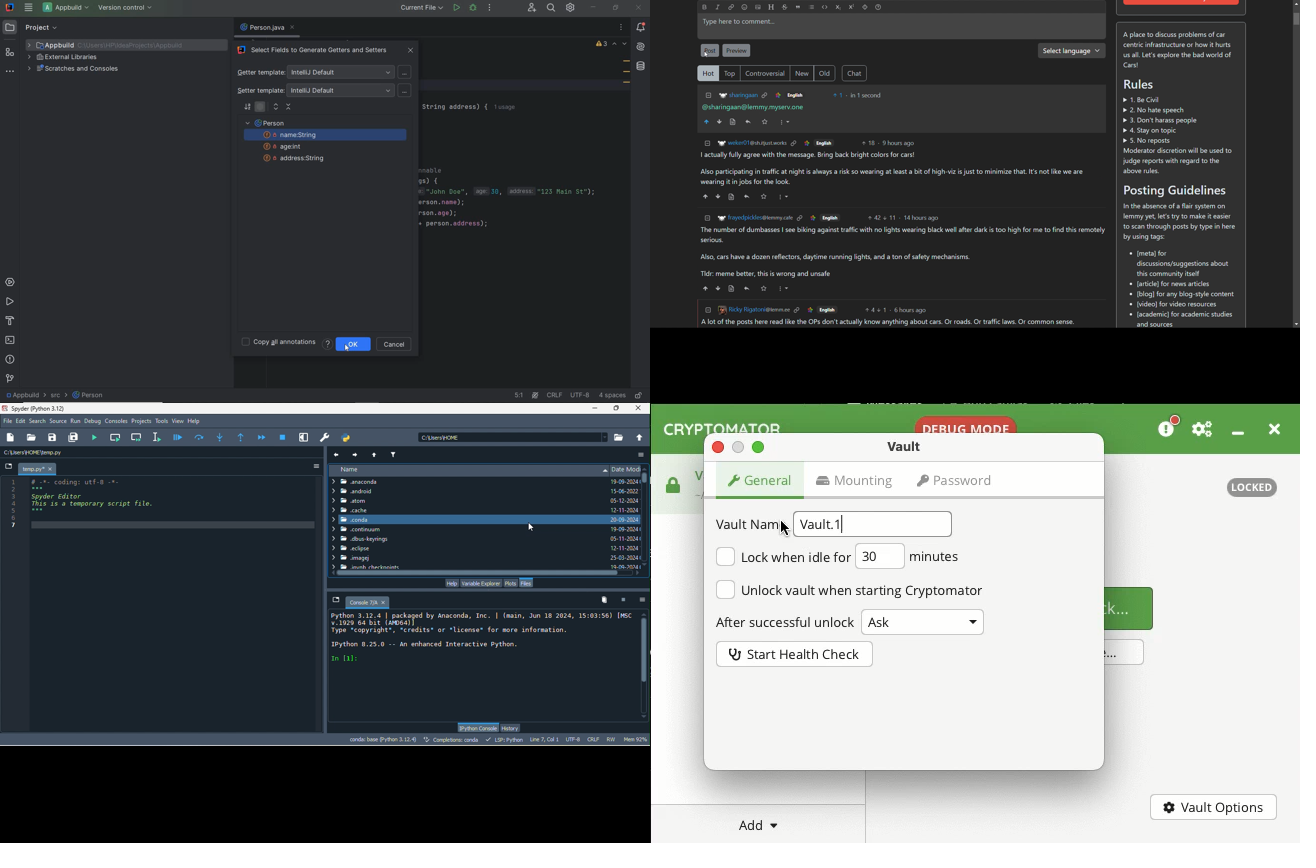 This screenshot has height=868, width=1316. I want to click on men 91%, so click(637, 739).